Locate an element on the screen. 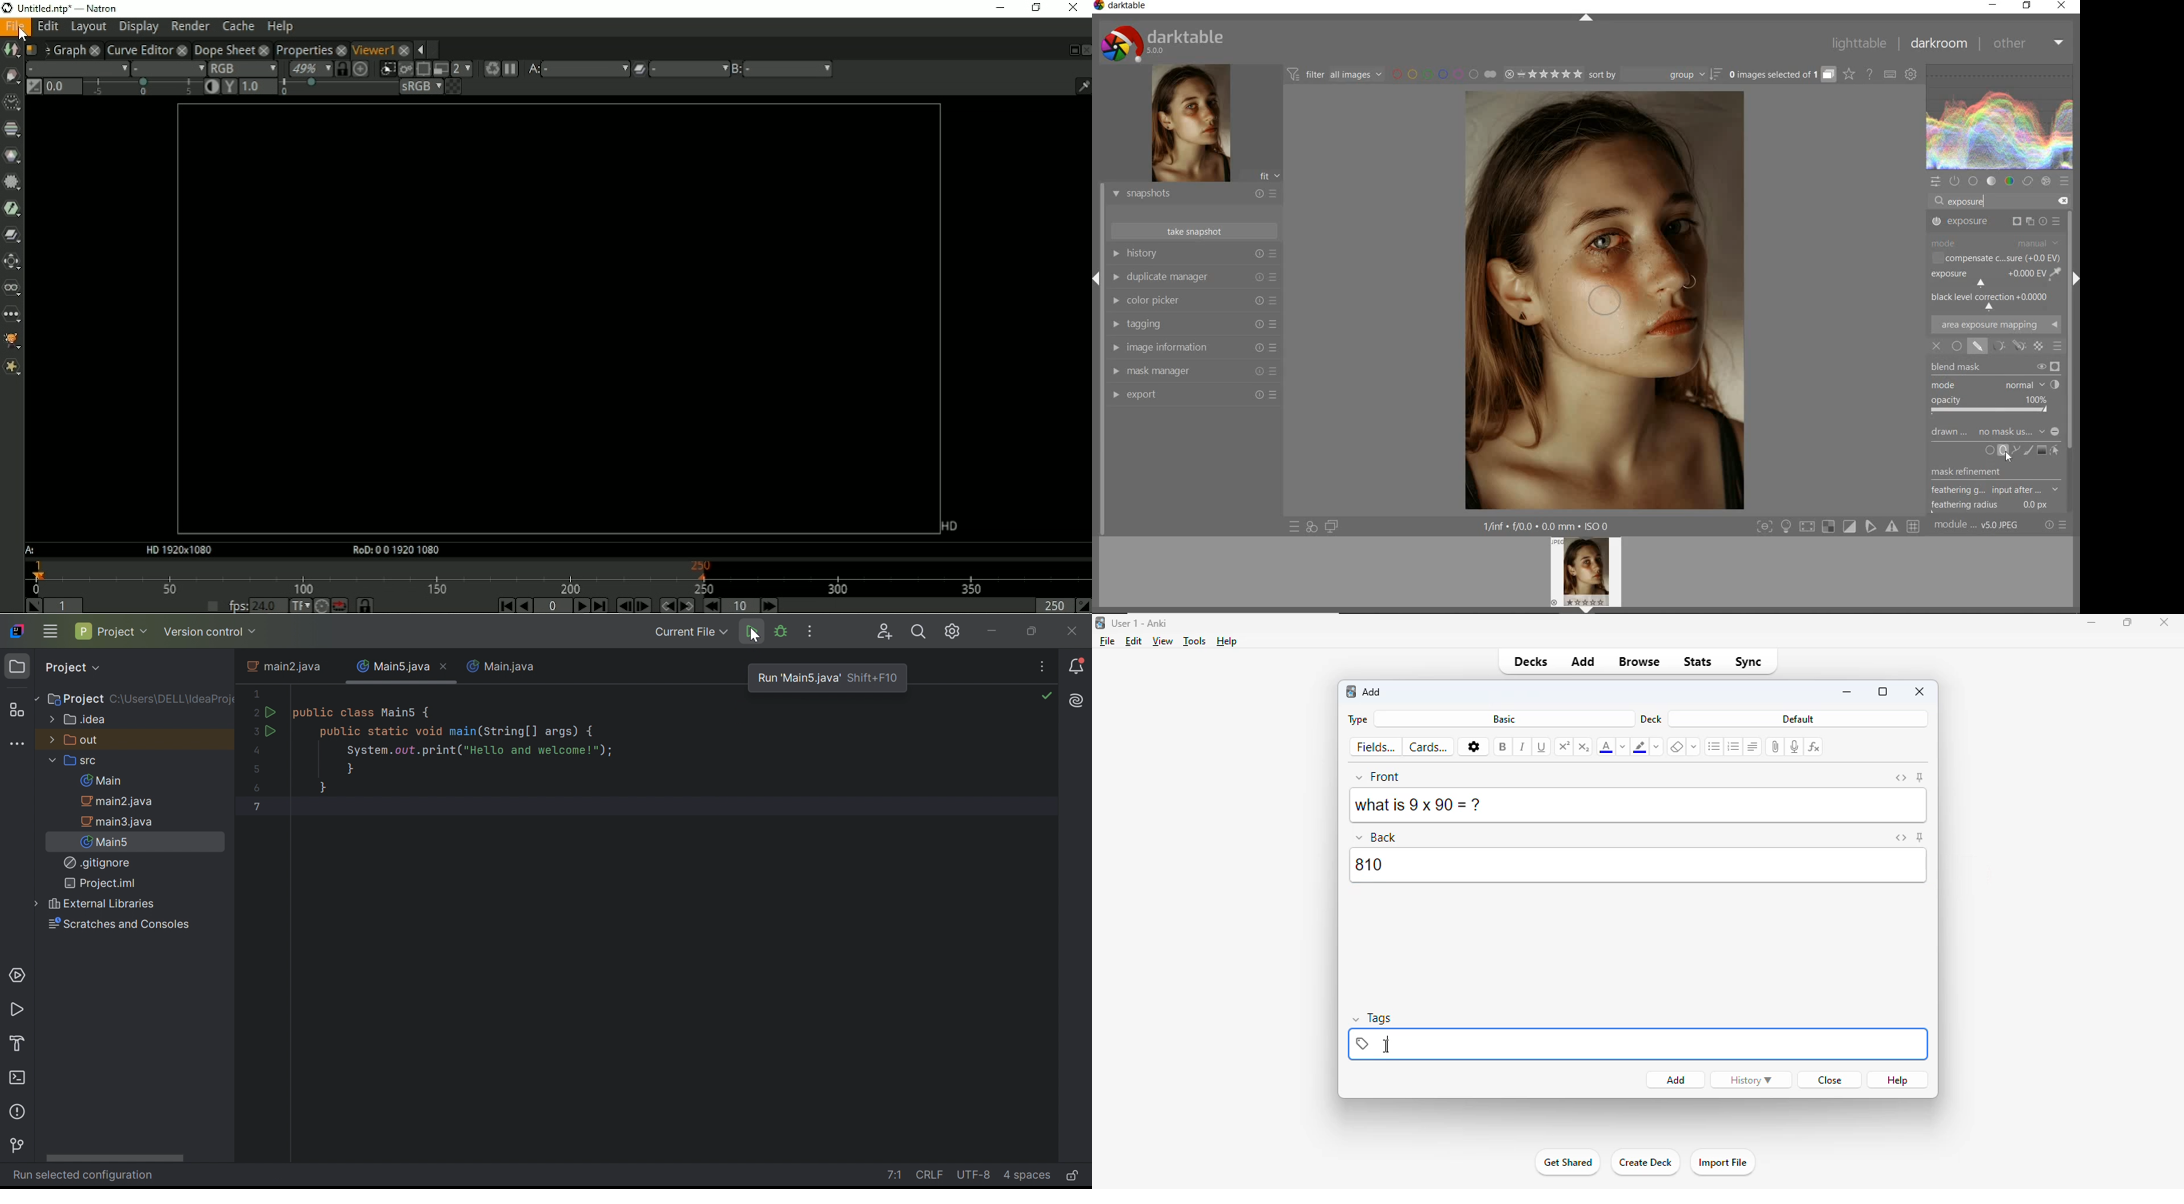 The height and width of the screenshot is (1204, 2184). add is located at coordinates (1373, 692).